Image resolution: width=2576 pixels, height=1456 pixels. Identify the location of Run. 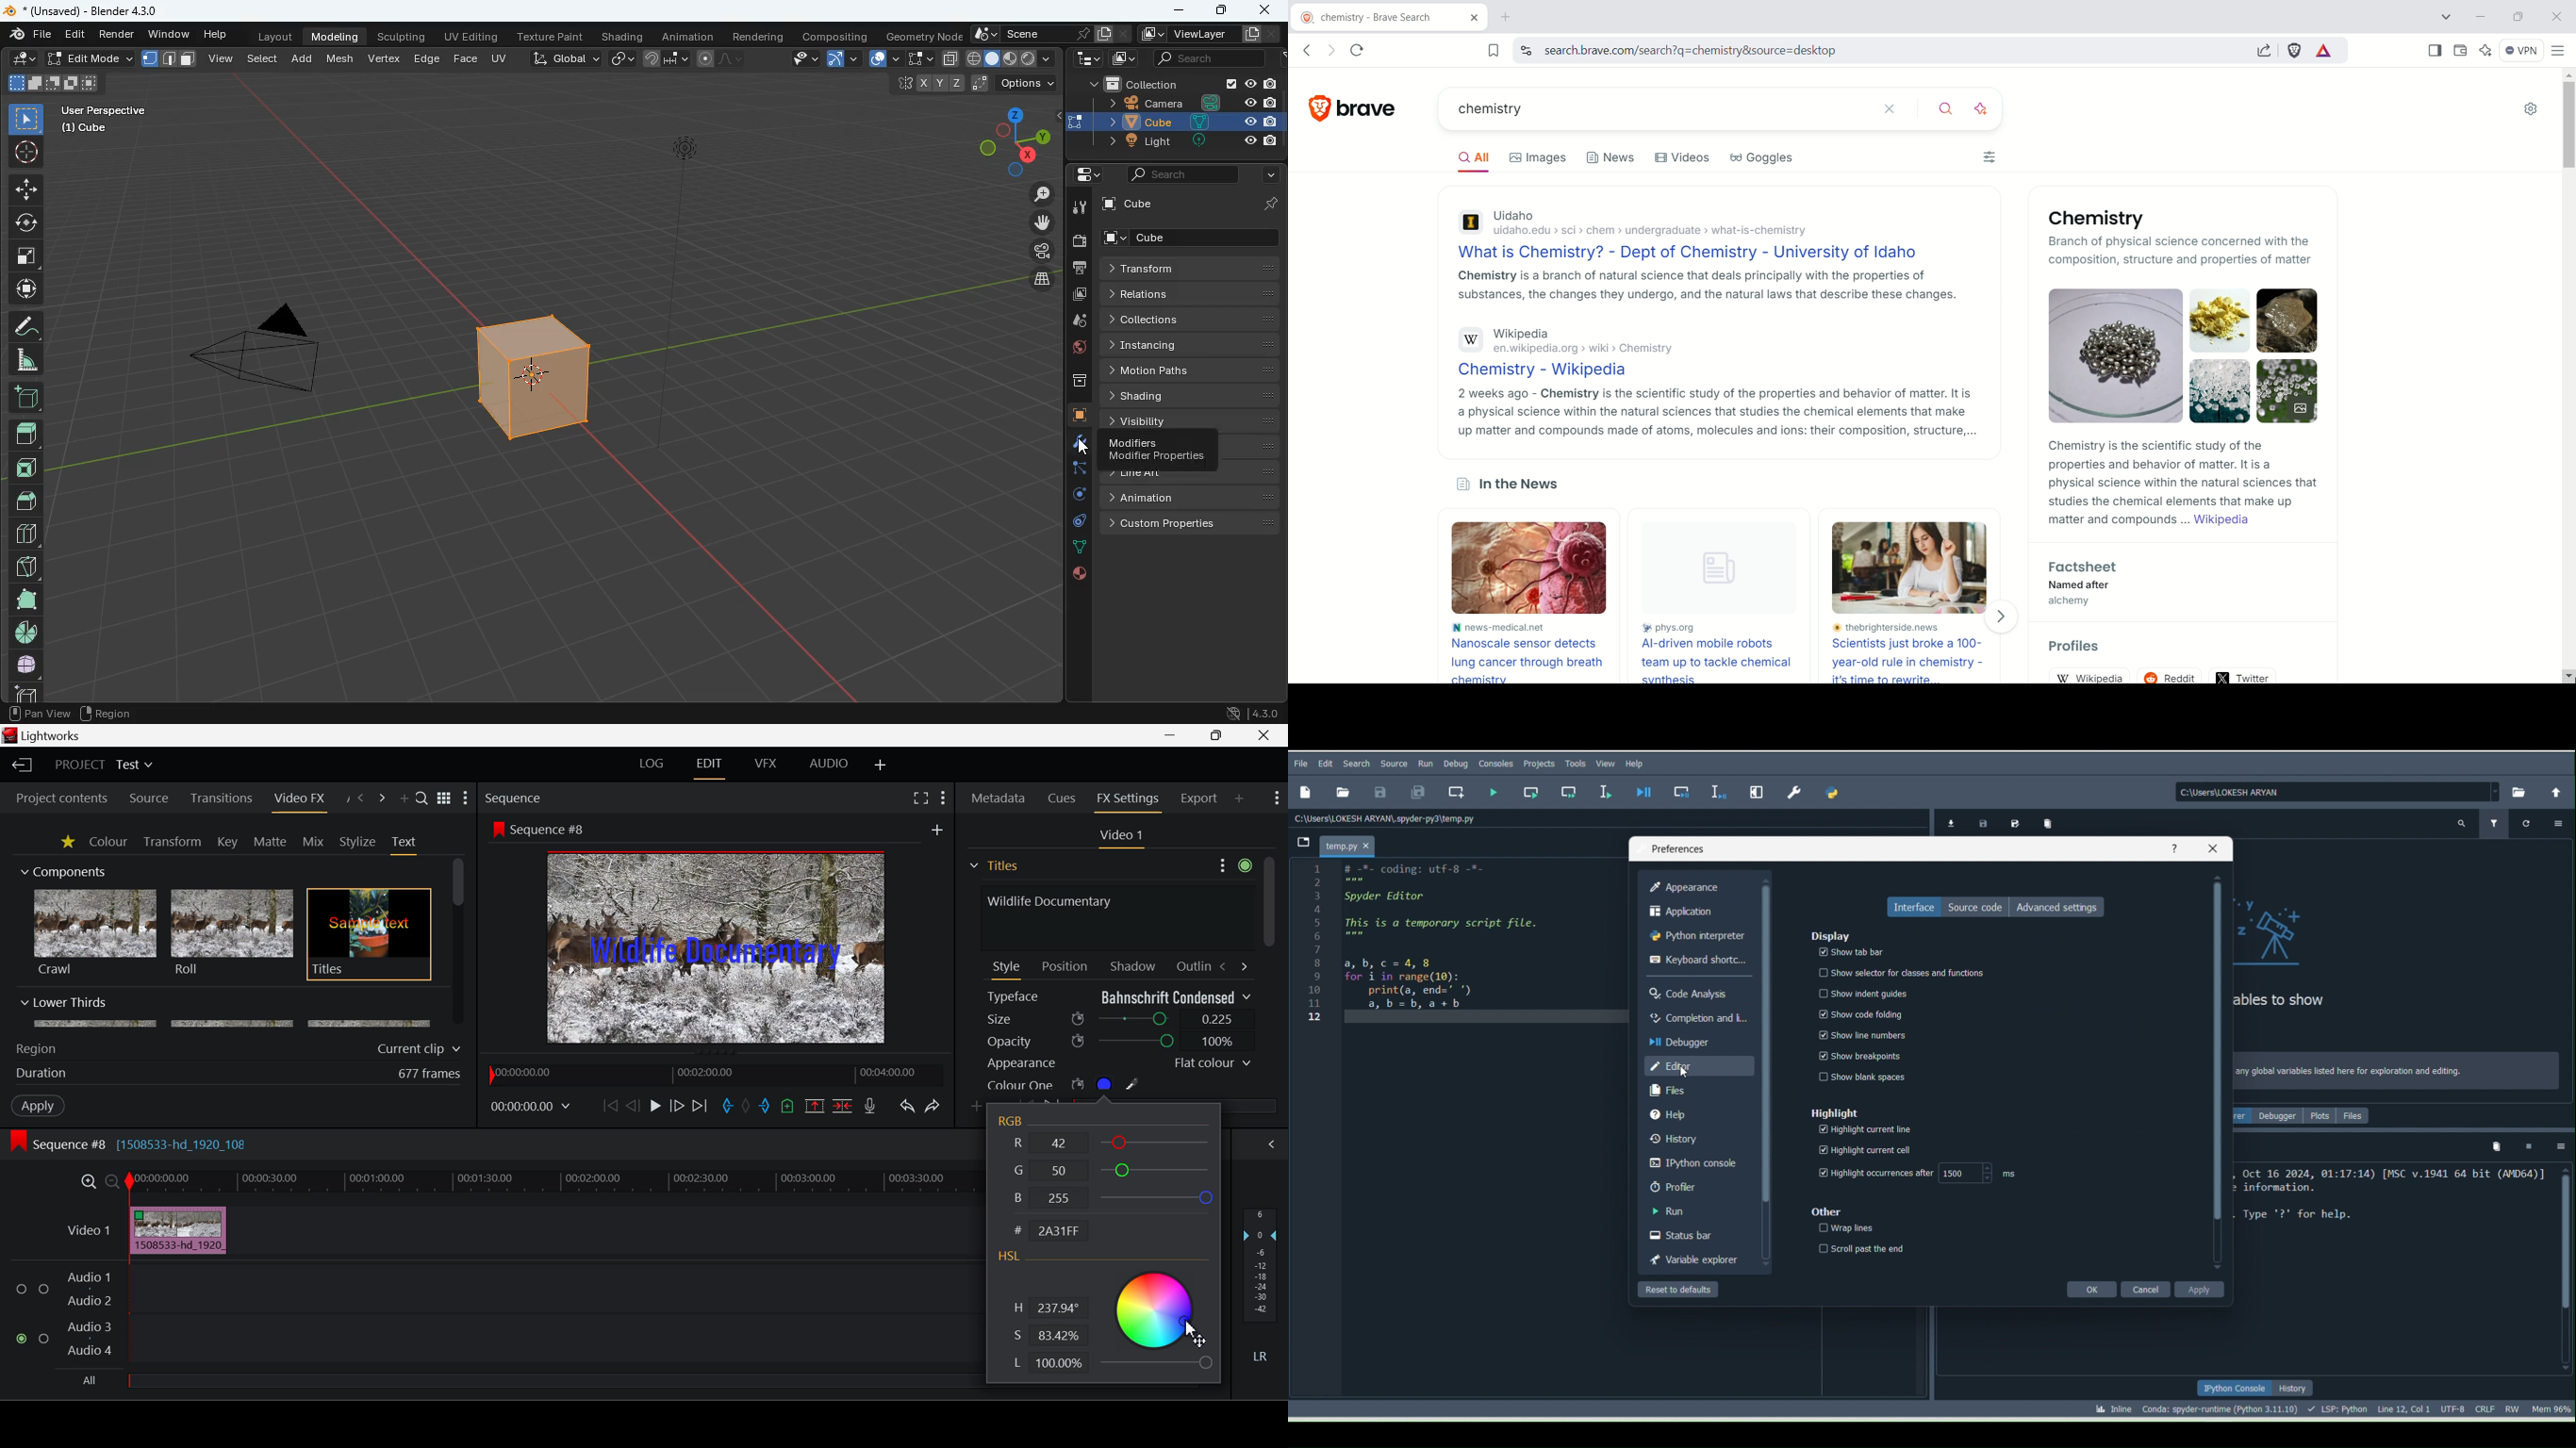
(1426, 762).